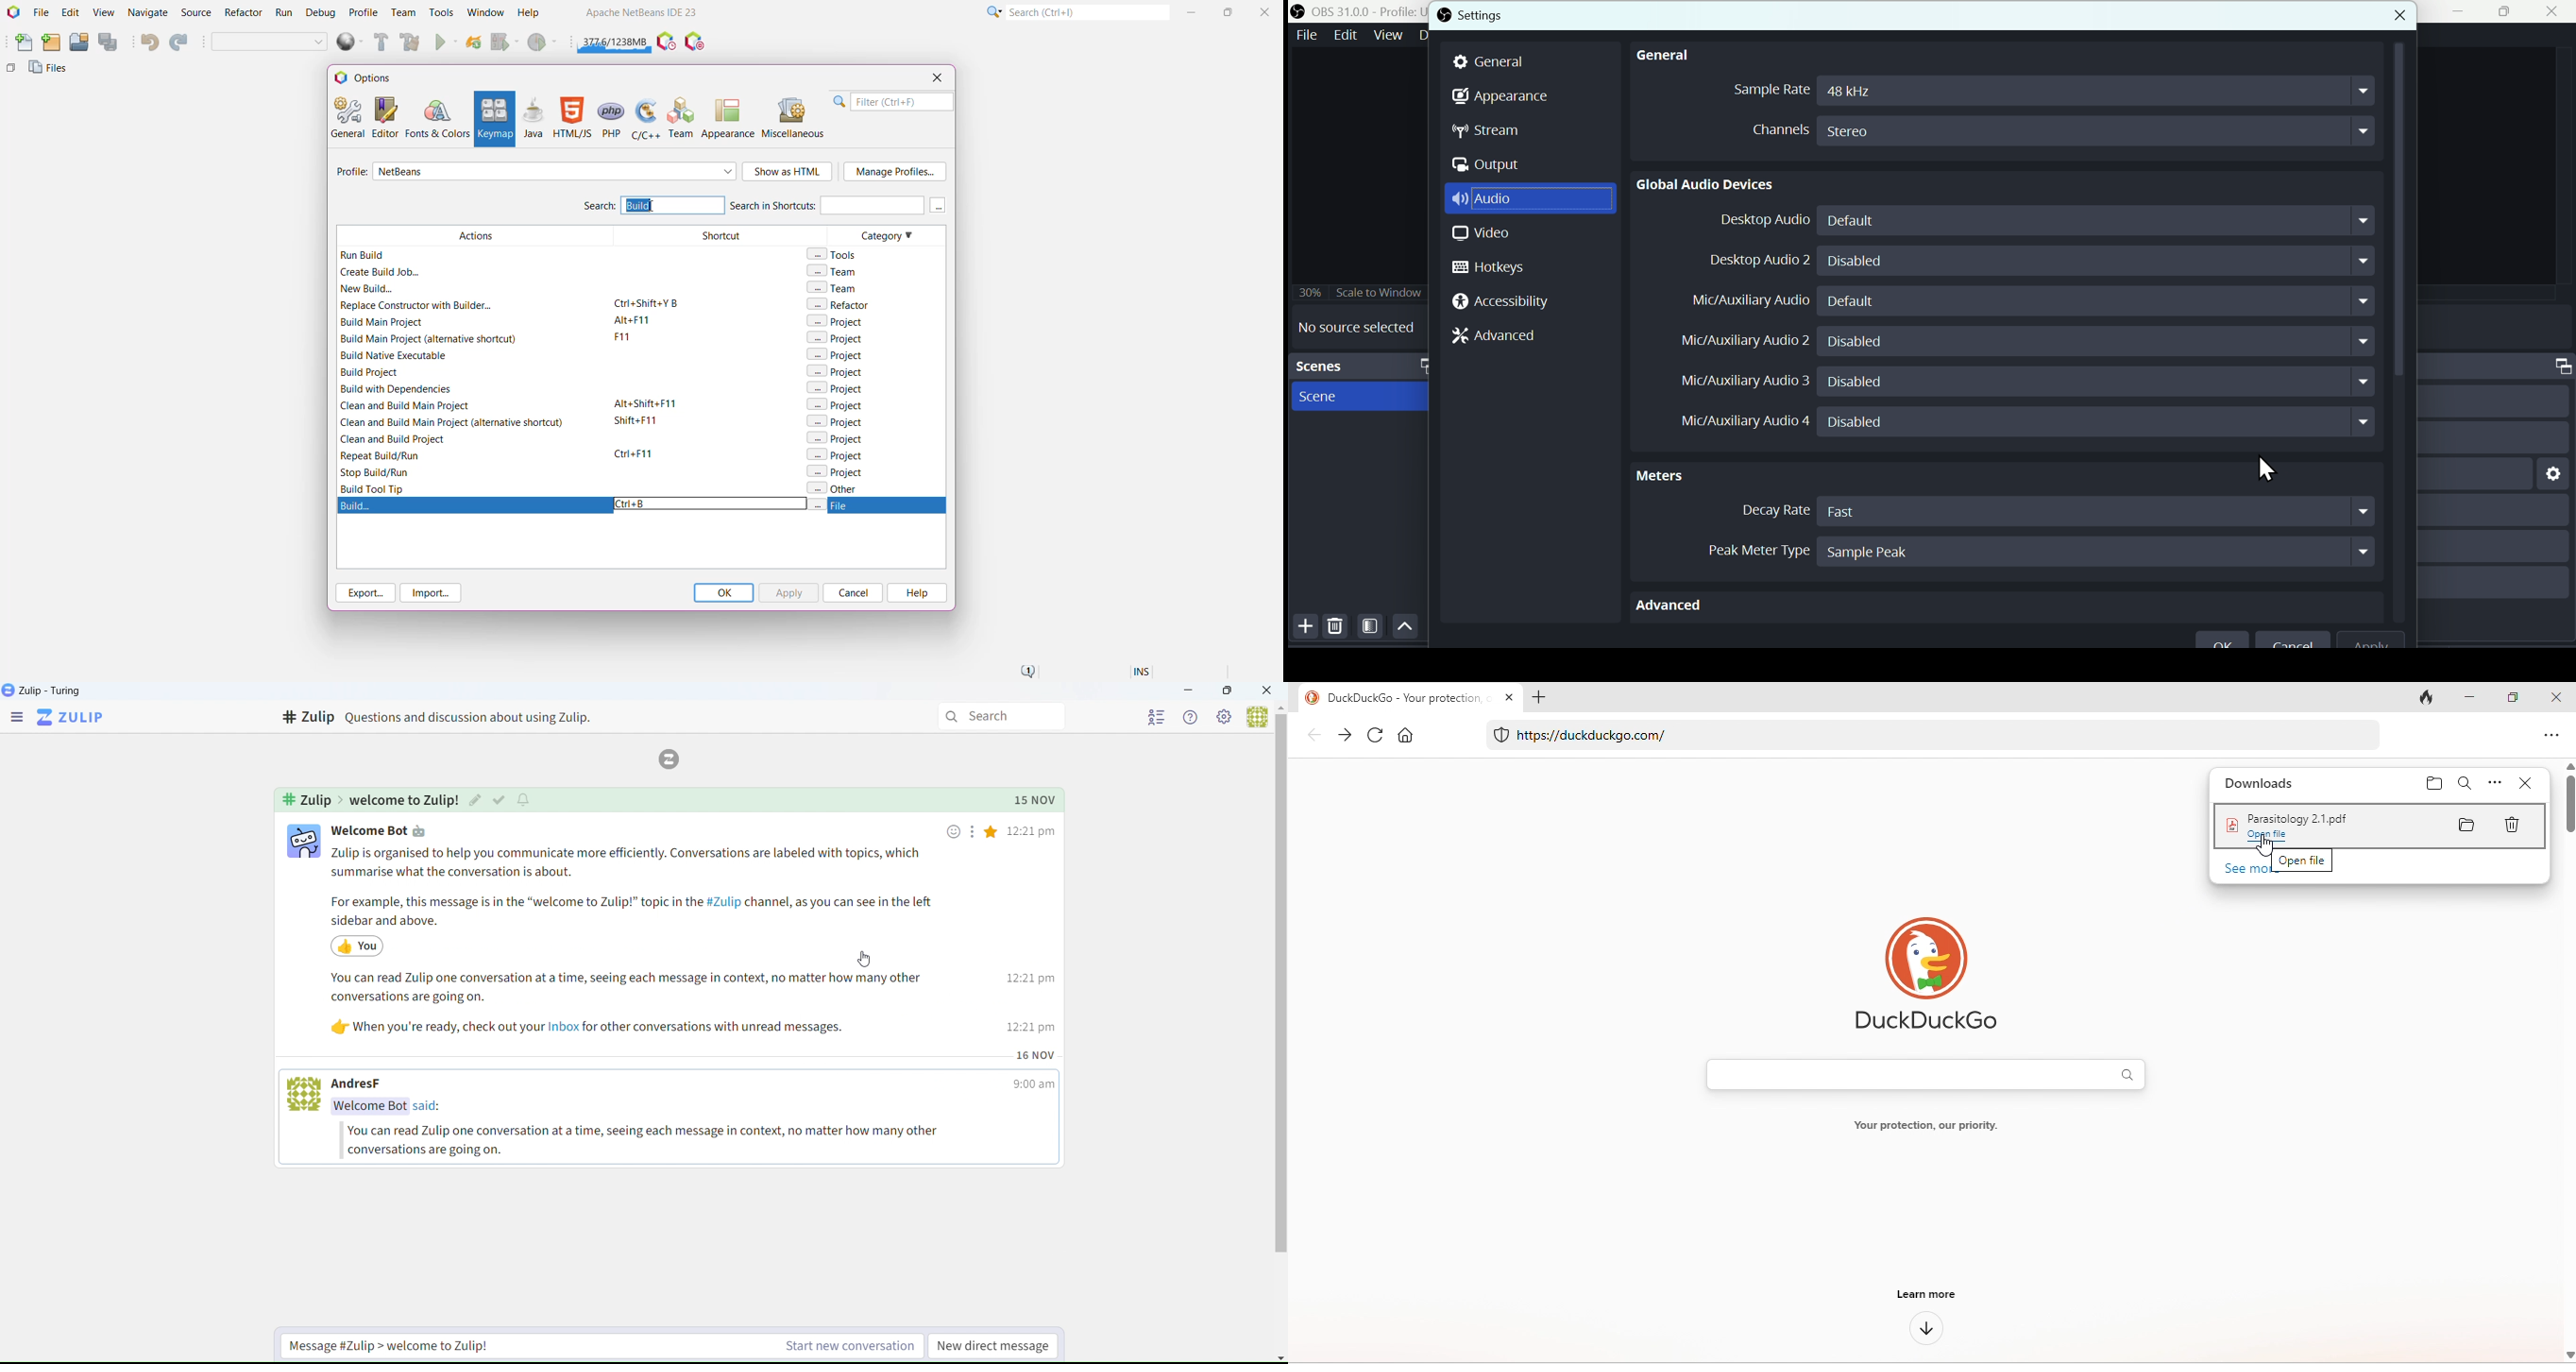 Image resolution: width=2576 pixels, height=1372 pixels. Describe the element at coordinates (1228, 693) in the screenshot. I see `Box` at that location.